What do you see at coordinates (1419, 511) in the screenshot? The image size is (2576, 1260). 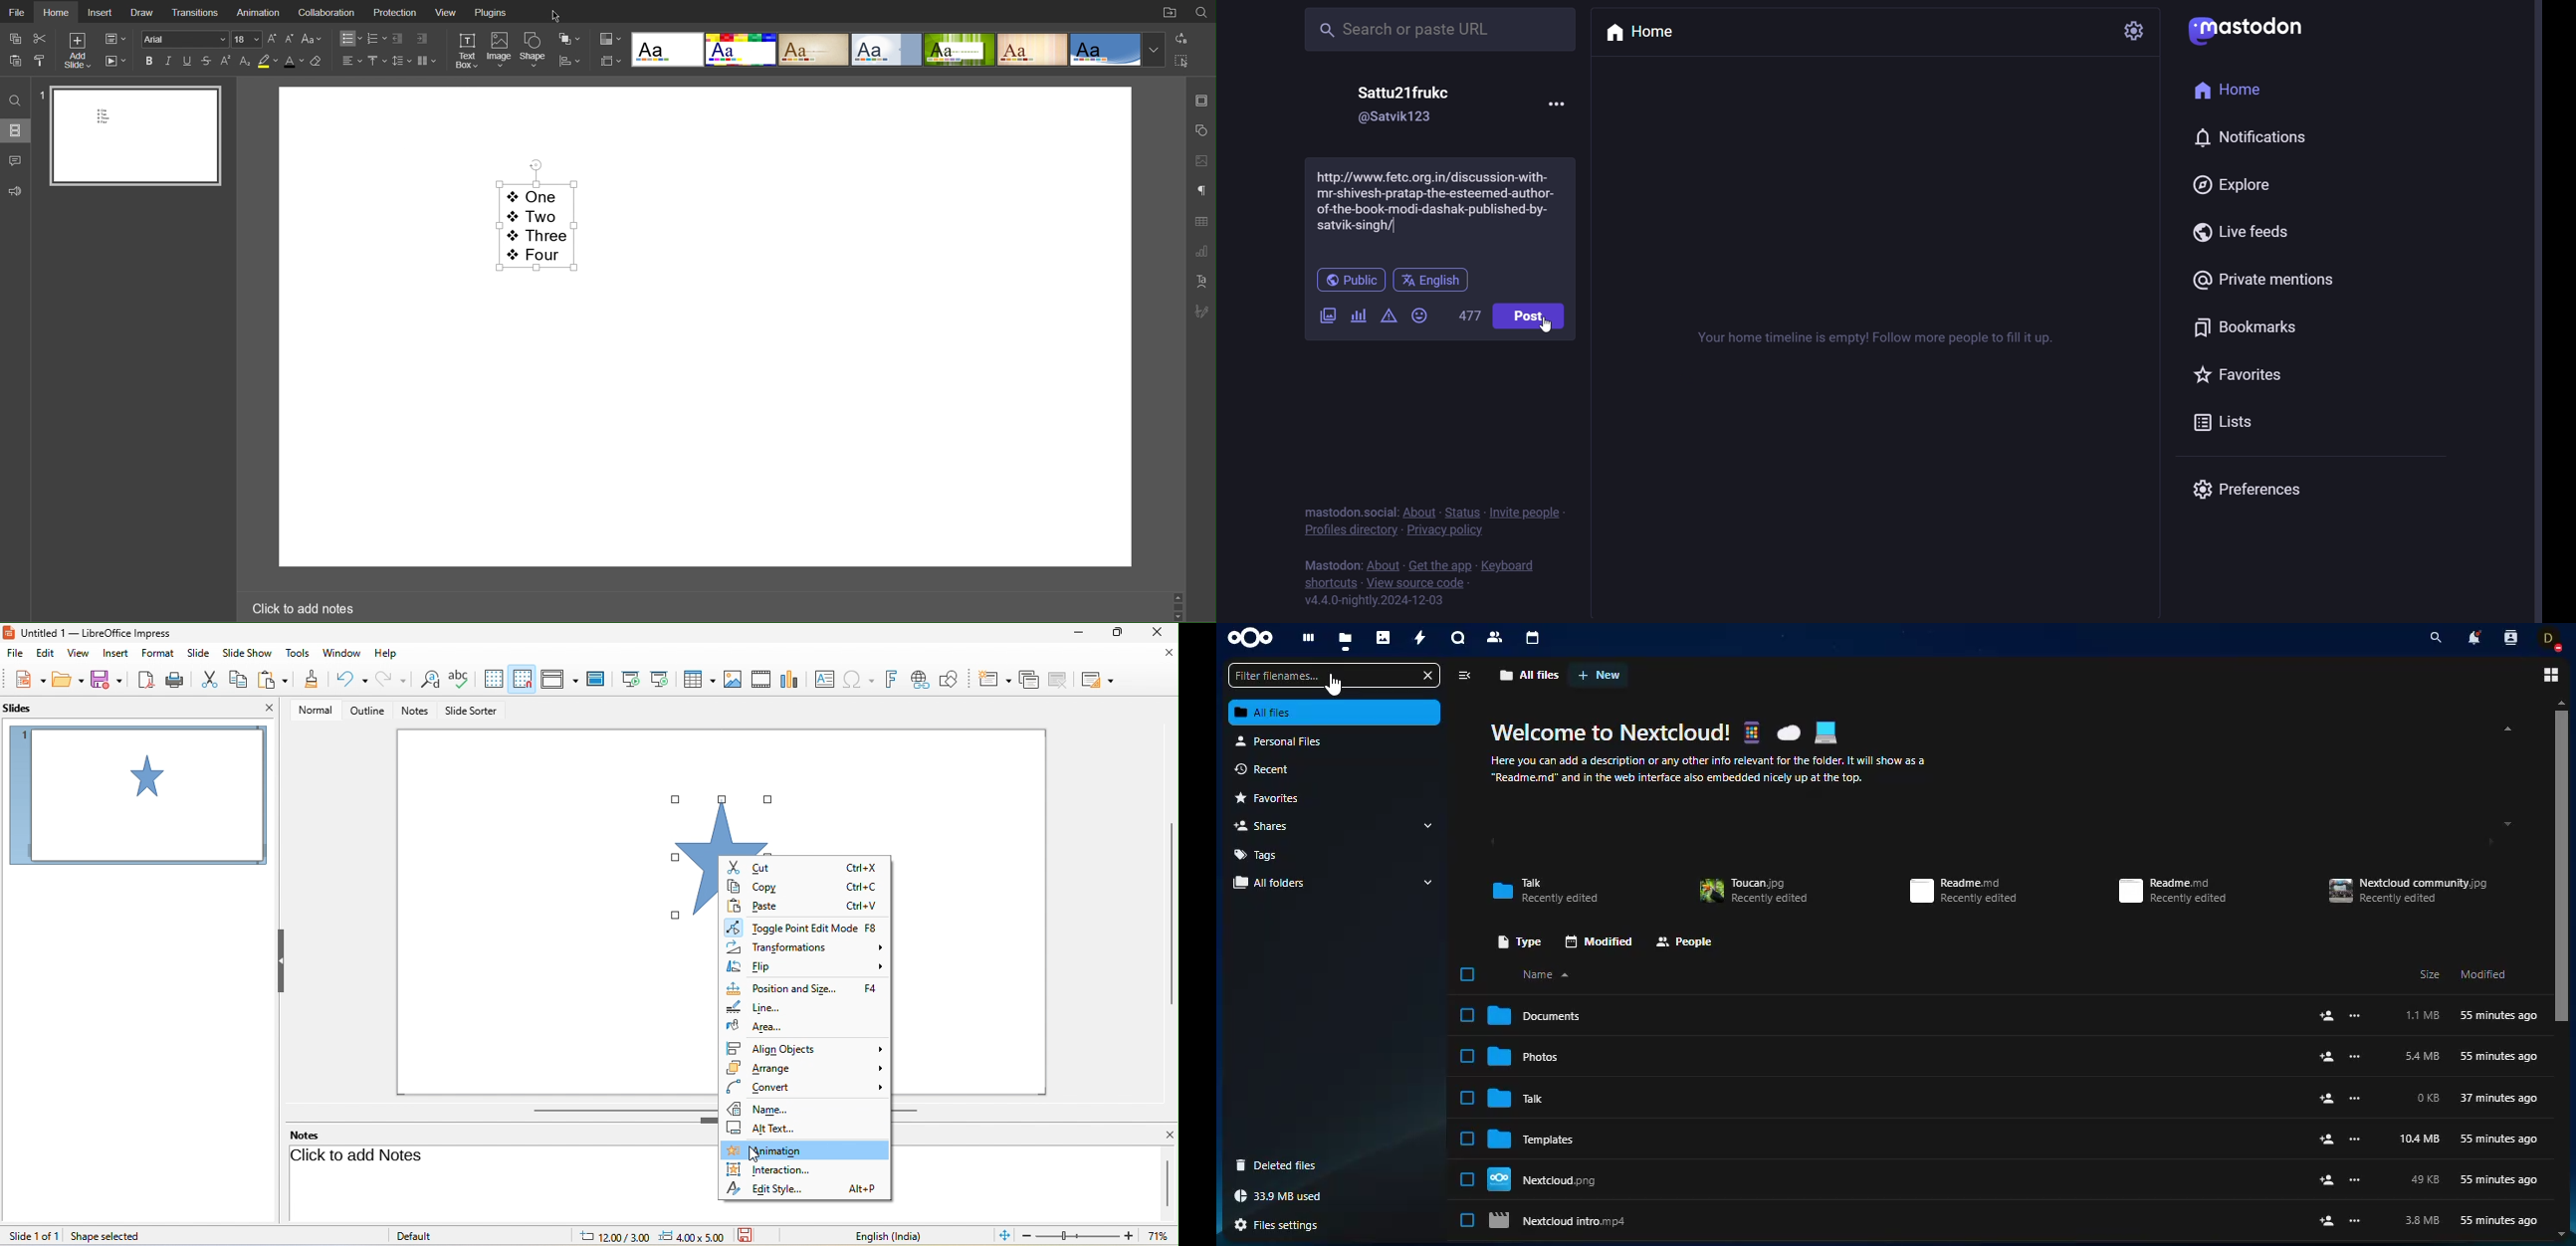 I see `about` at bounding box center [1419, 511].